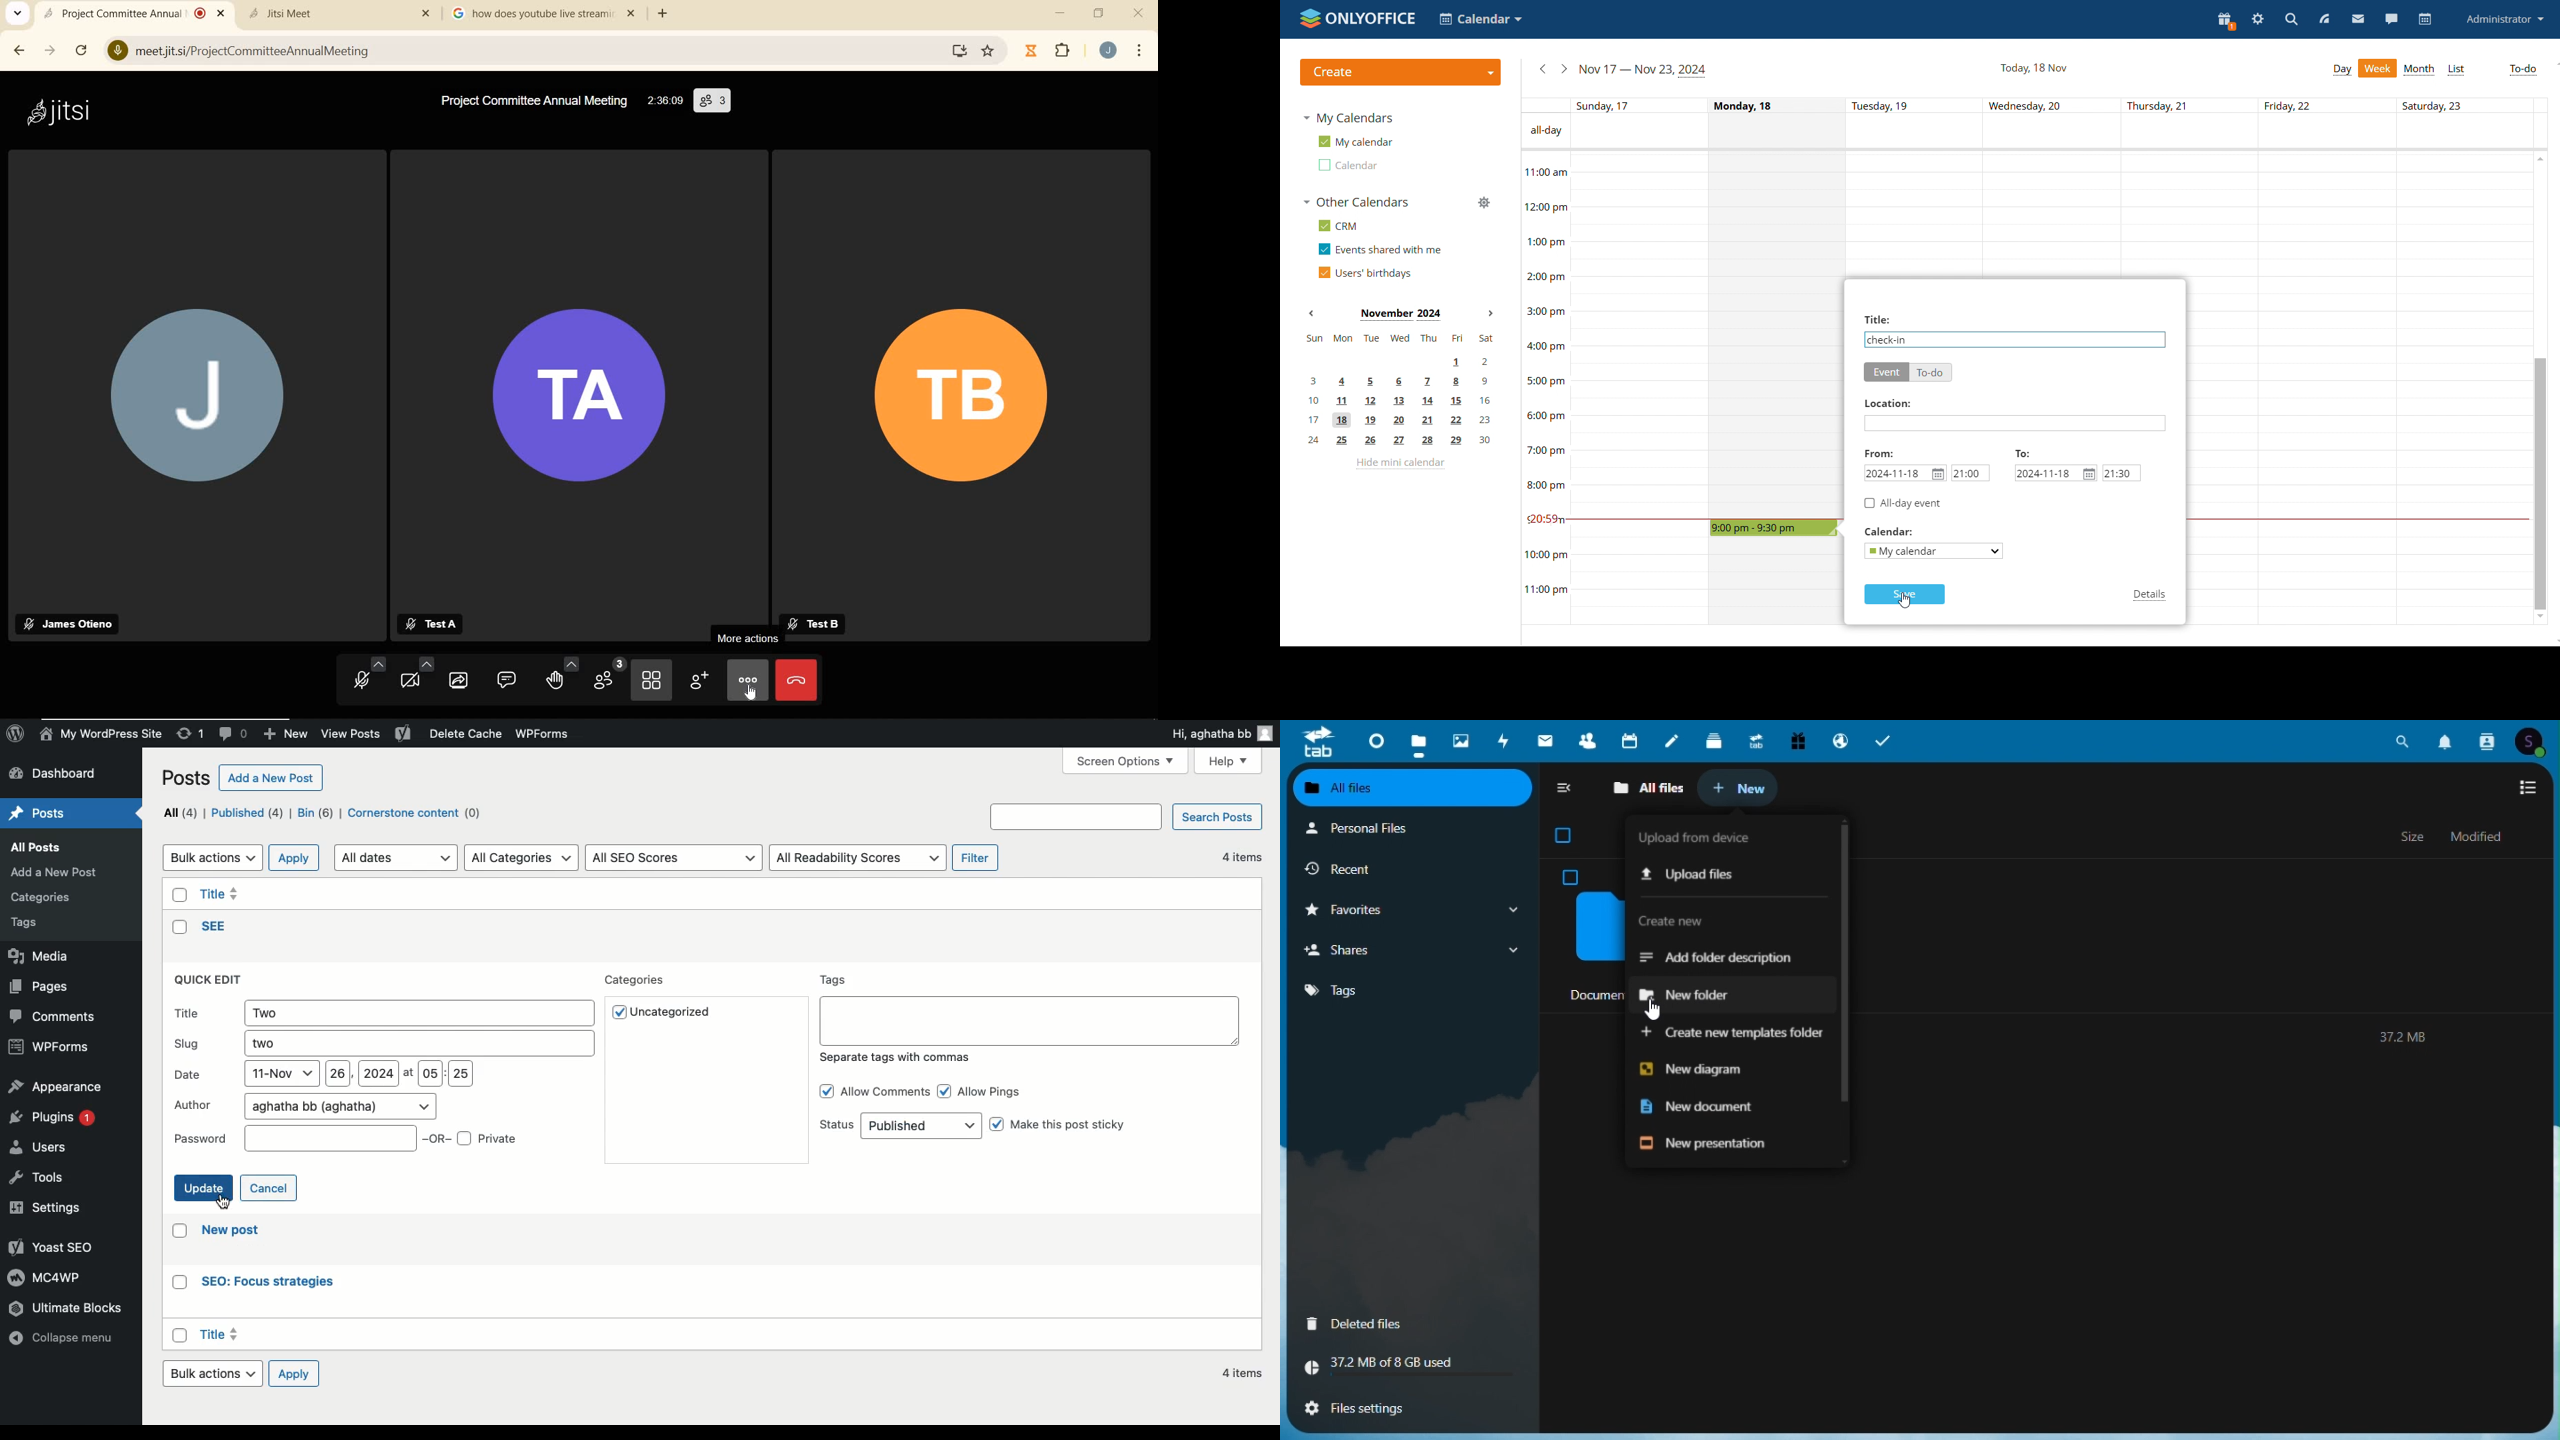  What do you see at coordinates (1408, 950) in the screenshot?
I see `Shares` at bounding box center [1408, 950].